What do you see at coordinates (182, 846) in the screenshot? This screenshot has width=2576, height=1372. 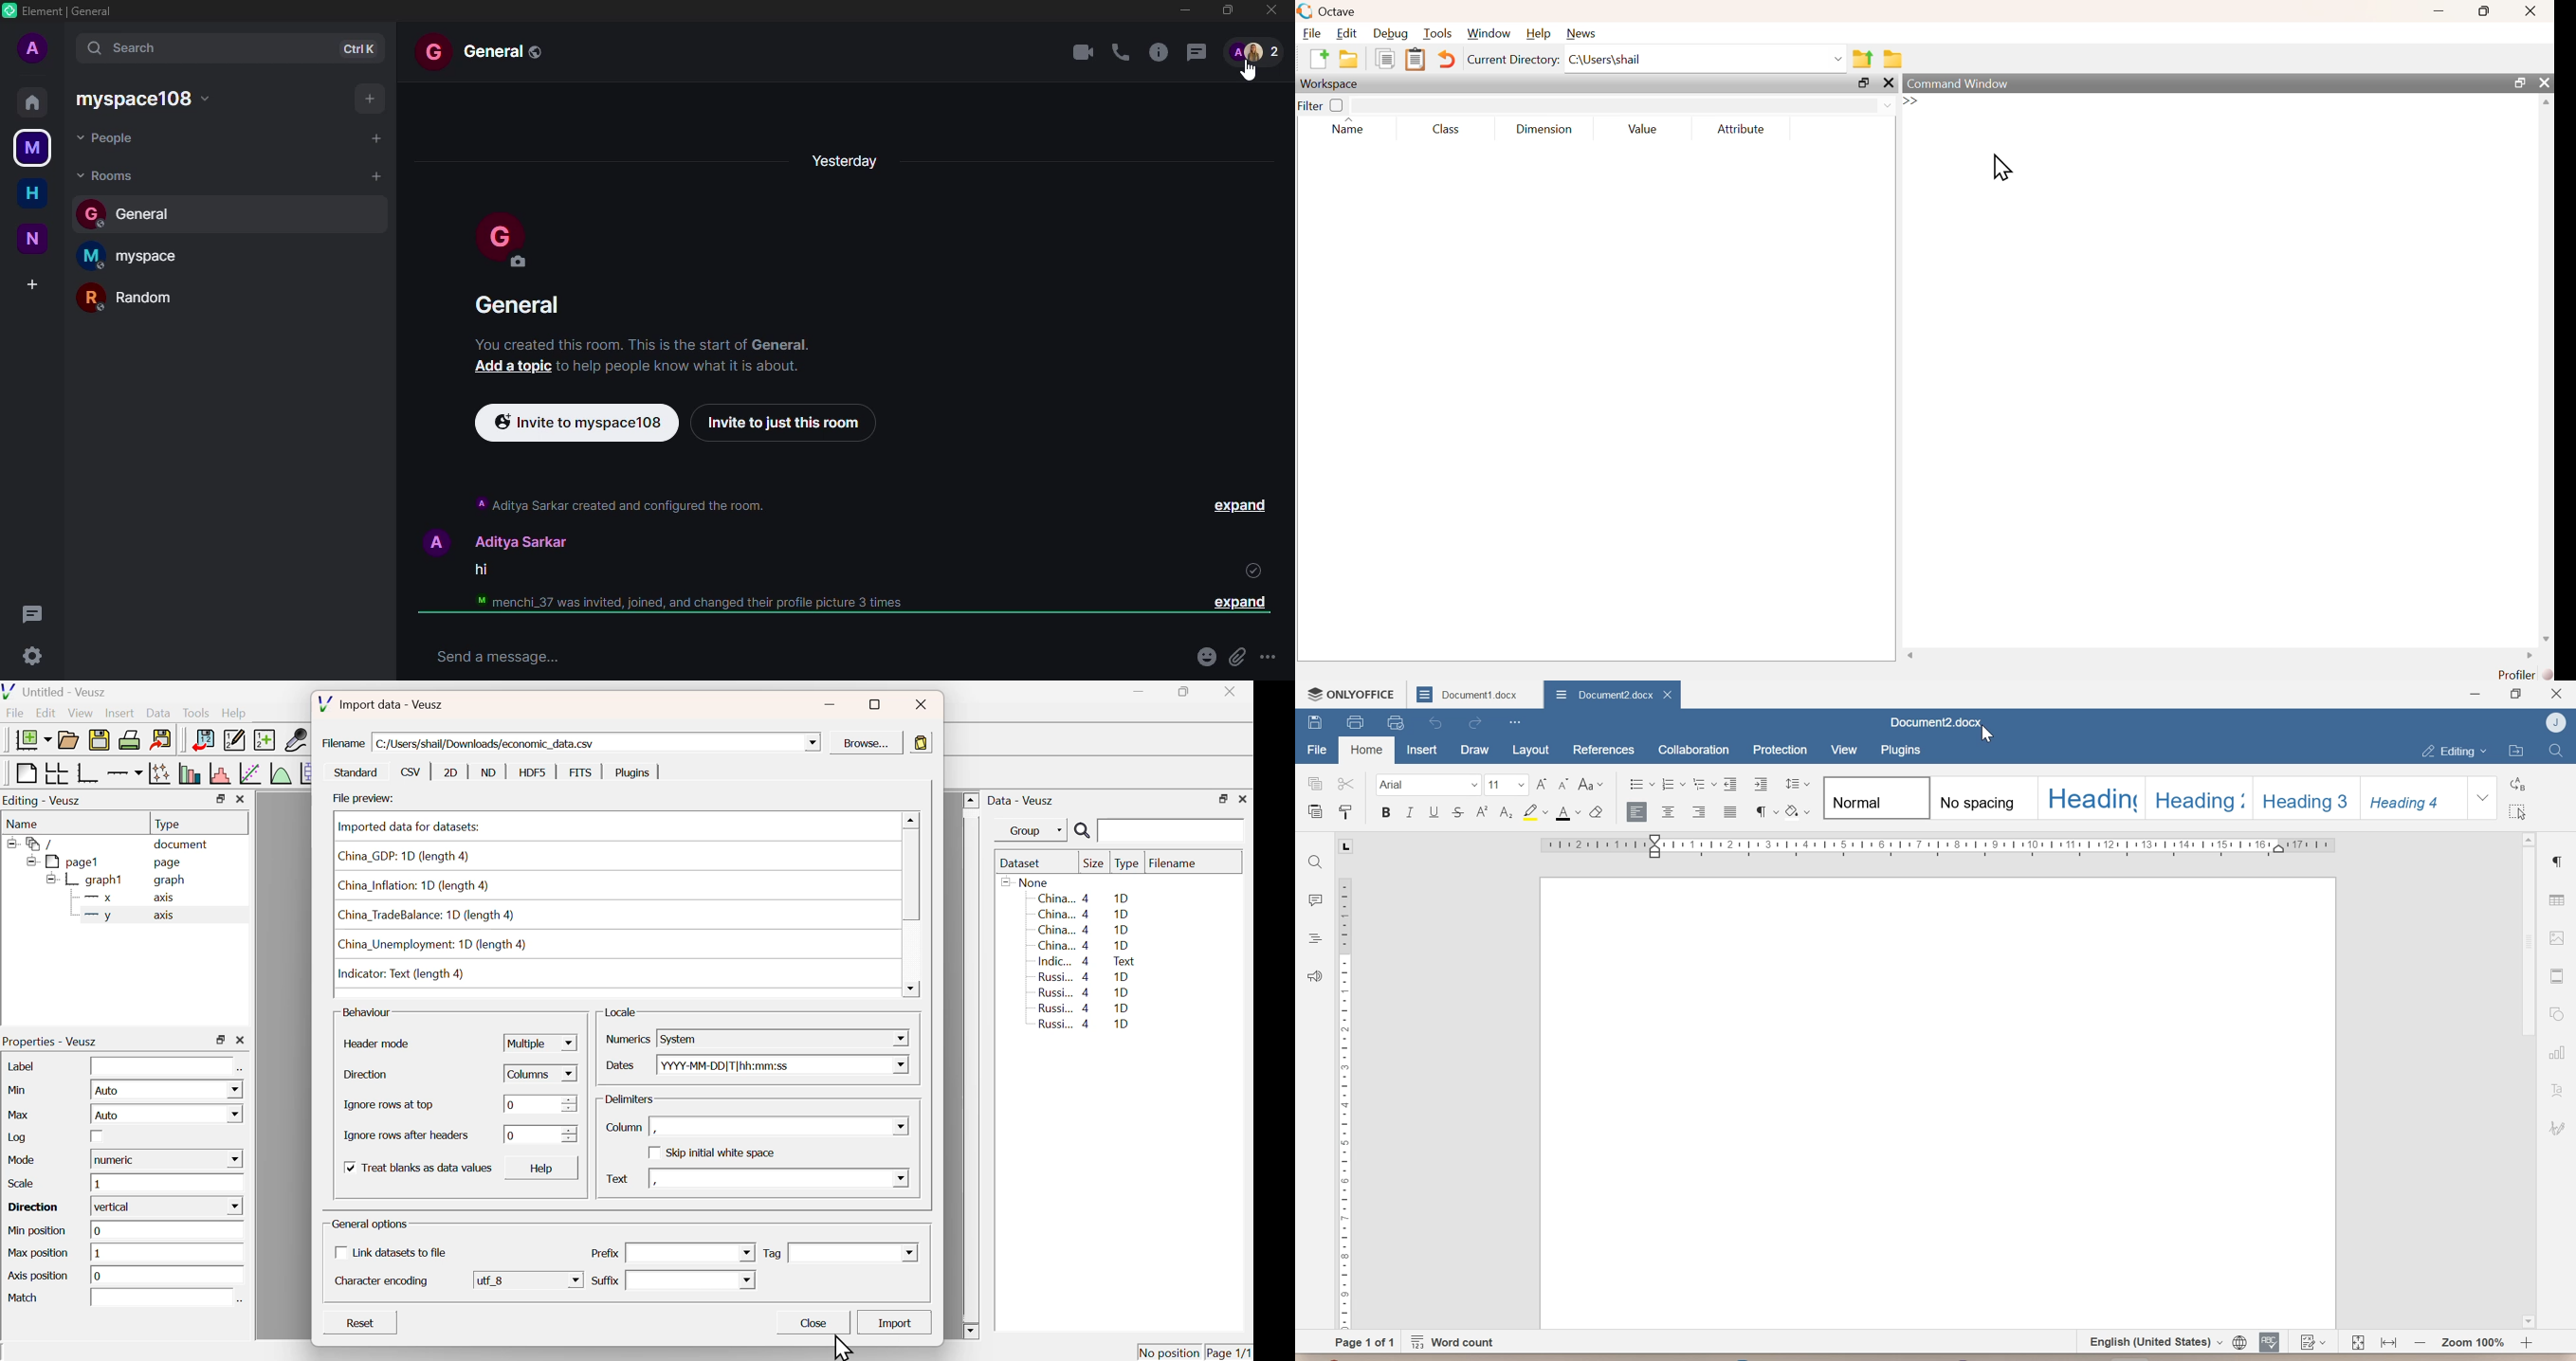 I see `document` at bounding box center [182, 846].